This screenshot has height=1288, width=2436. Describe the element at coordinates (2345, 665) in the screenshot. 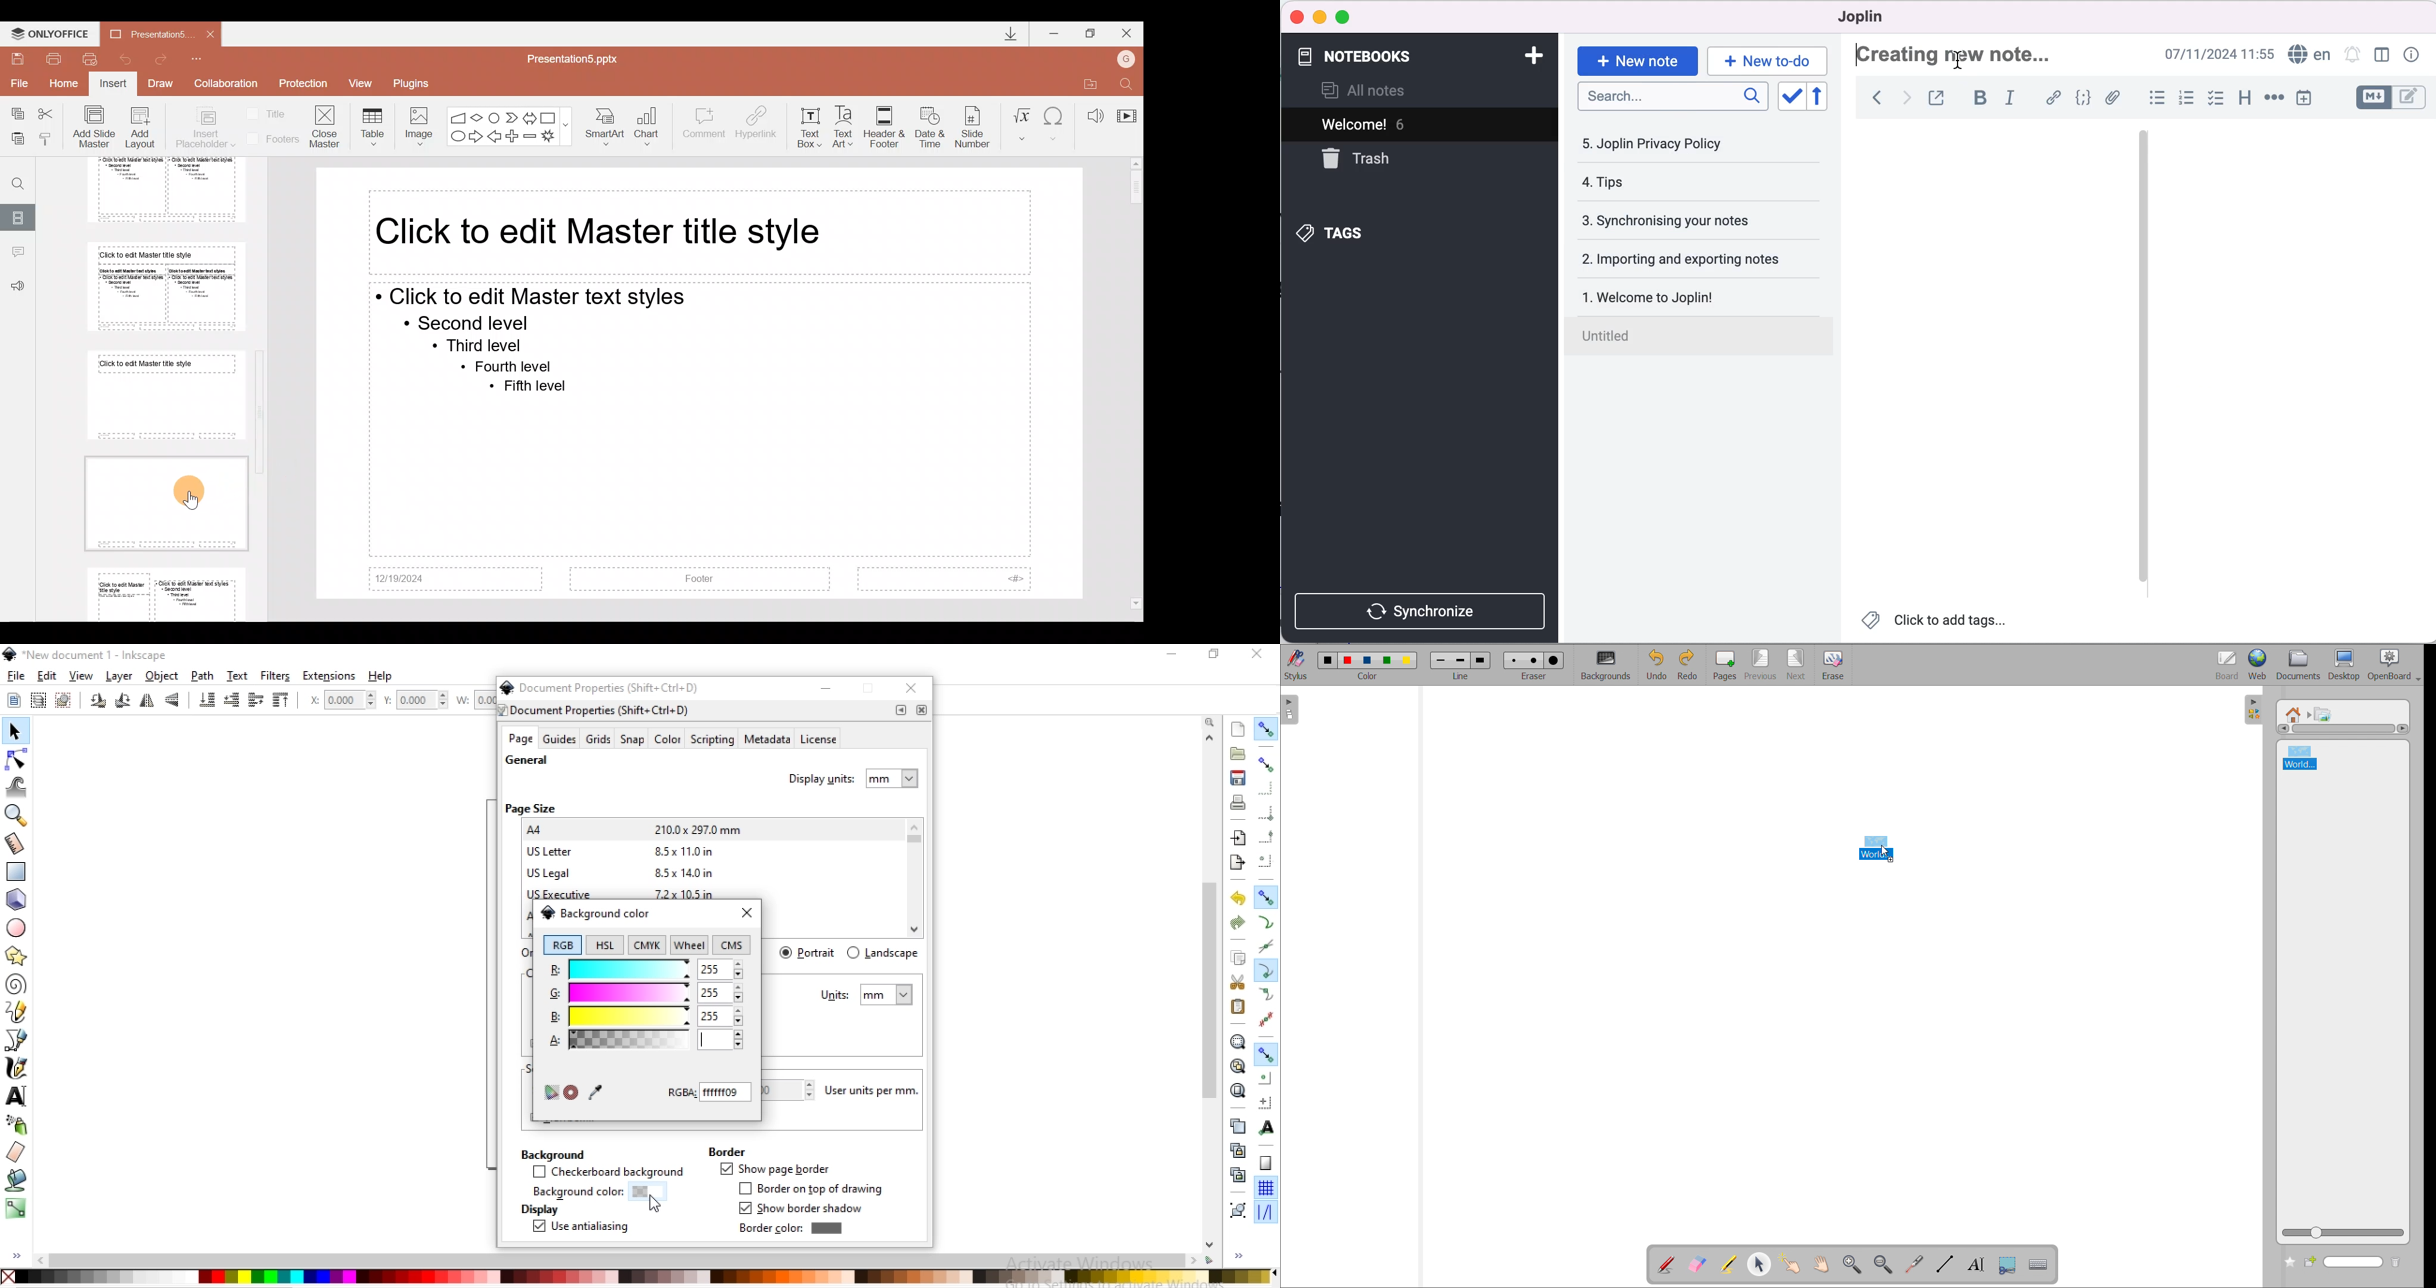

I see `desktop` at that location.